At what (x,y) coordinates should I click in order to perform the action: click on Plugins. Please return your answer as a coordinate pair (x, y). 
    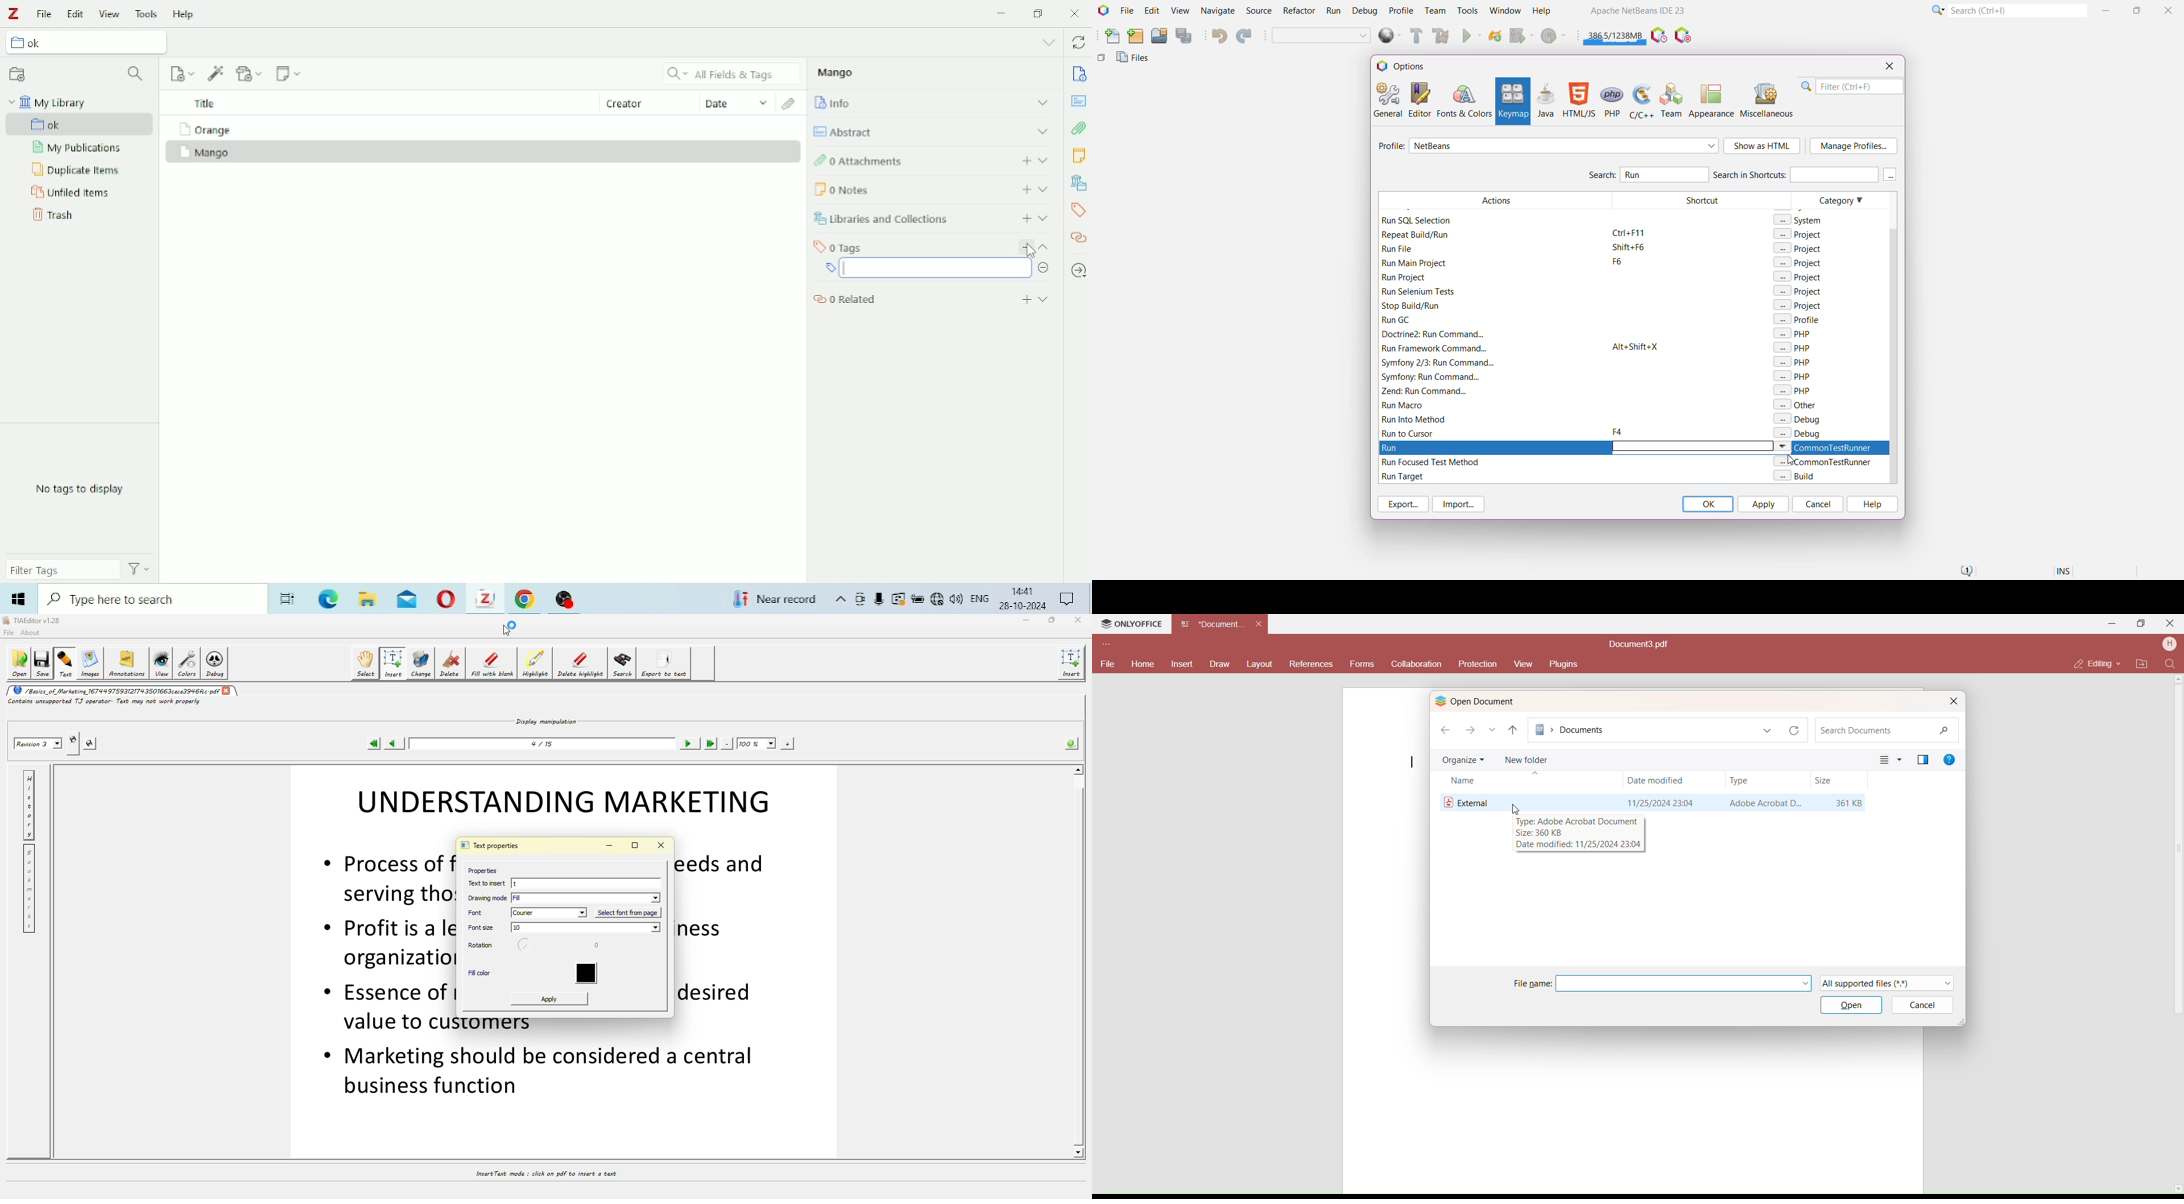
    Looking at the image, I should click on (1566, 663).